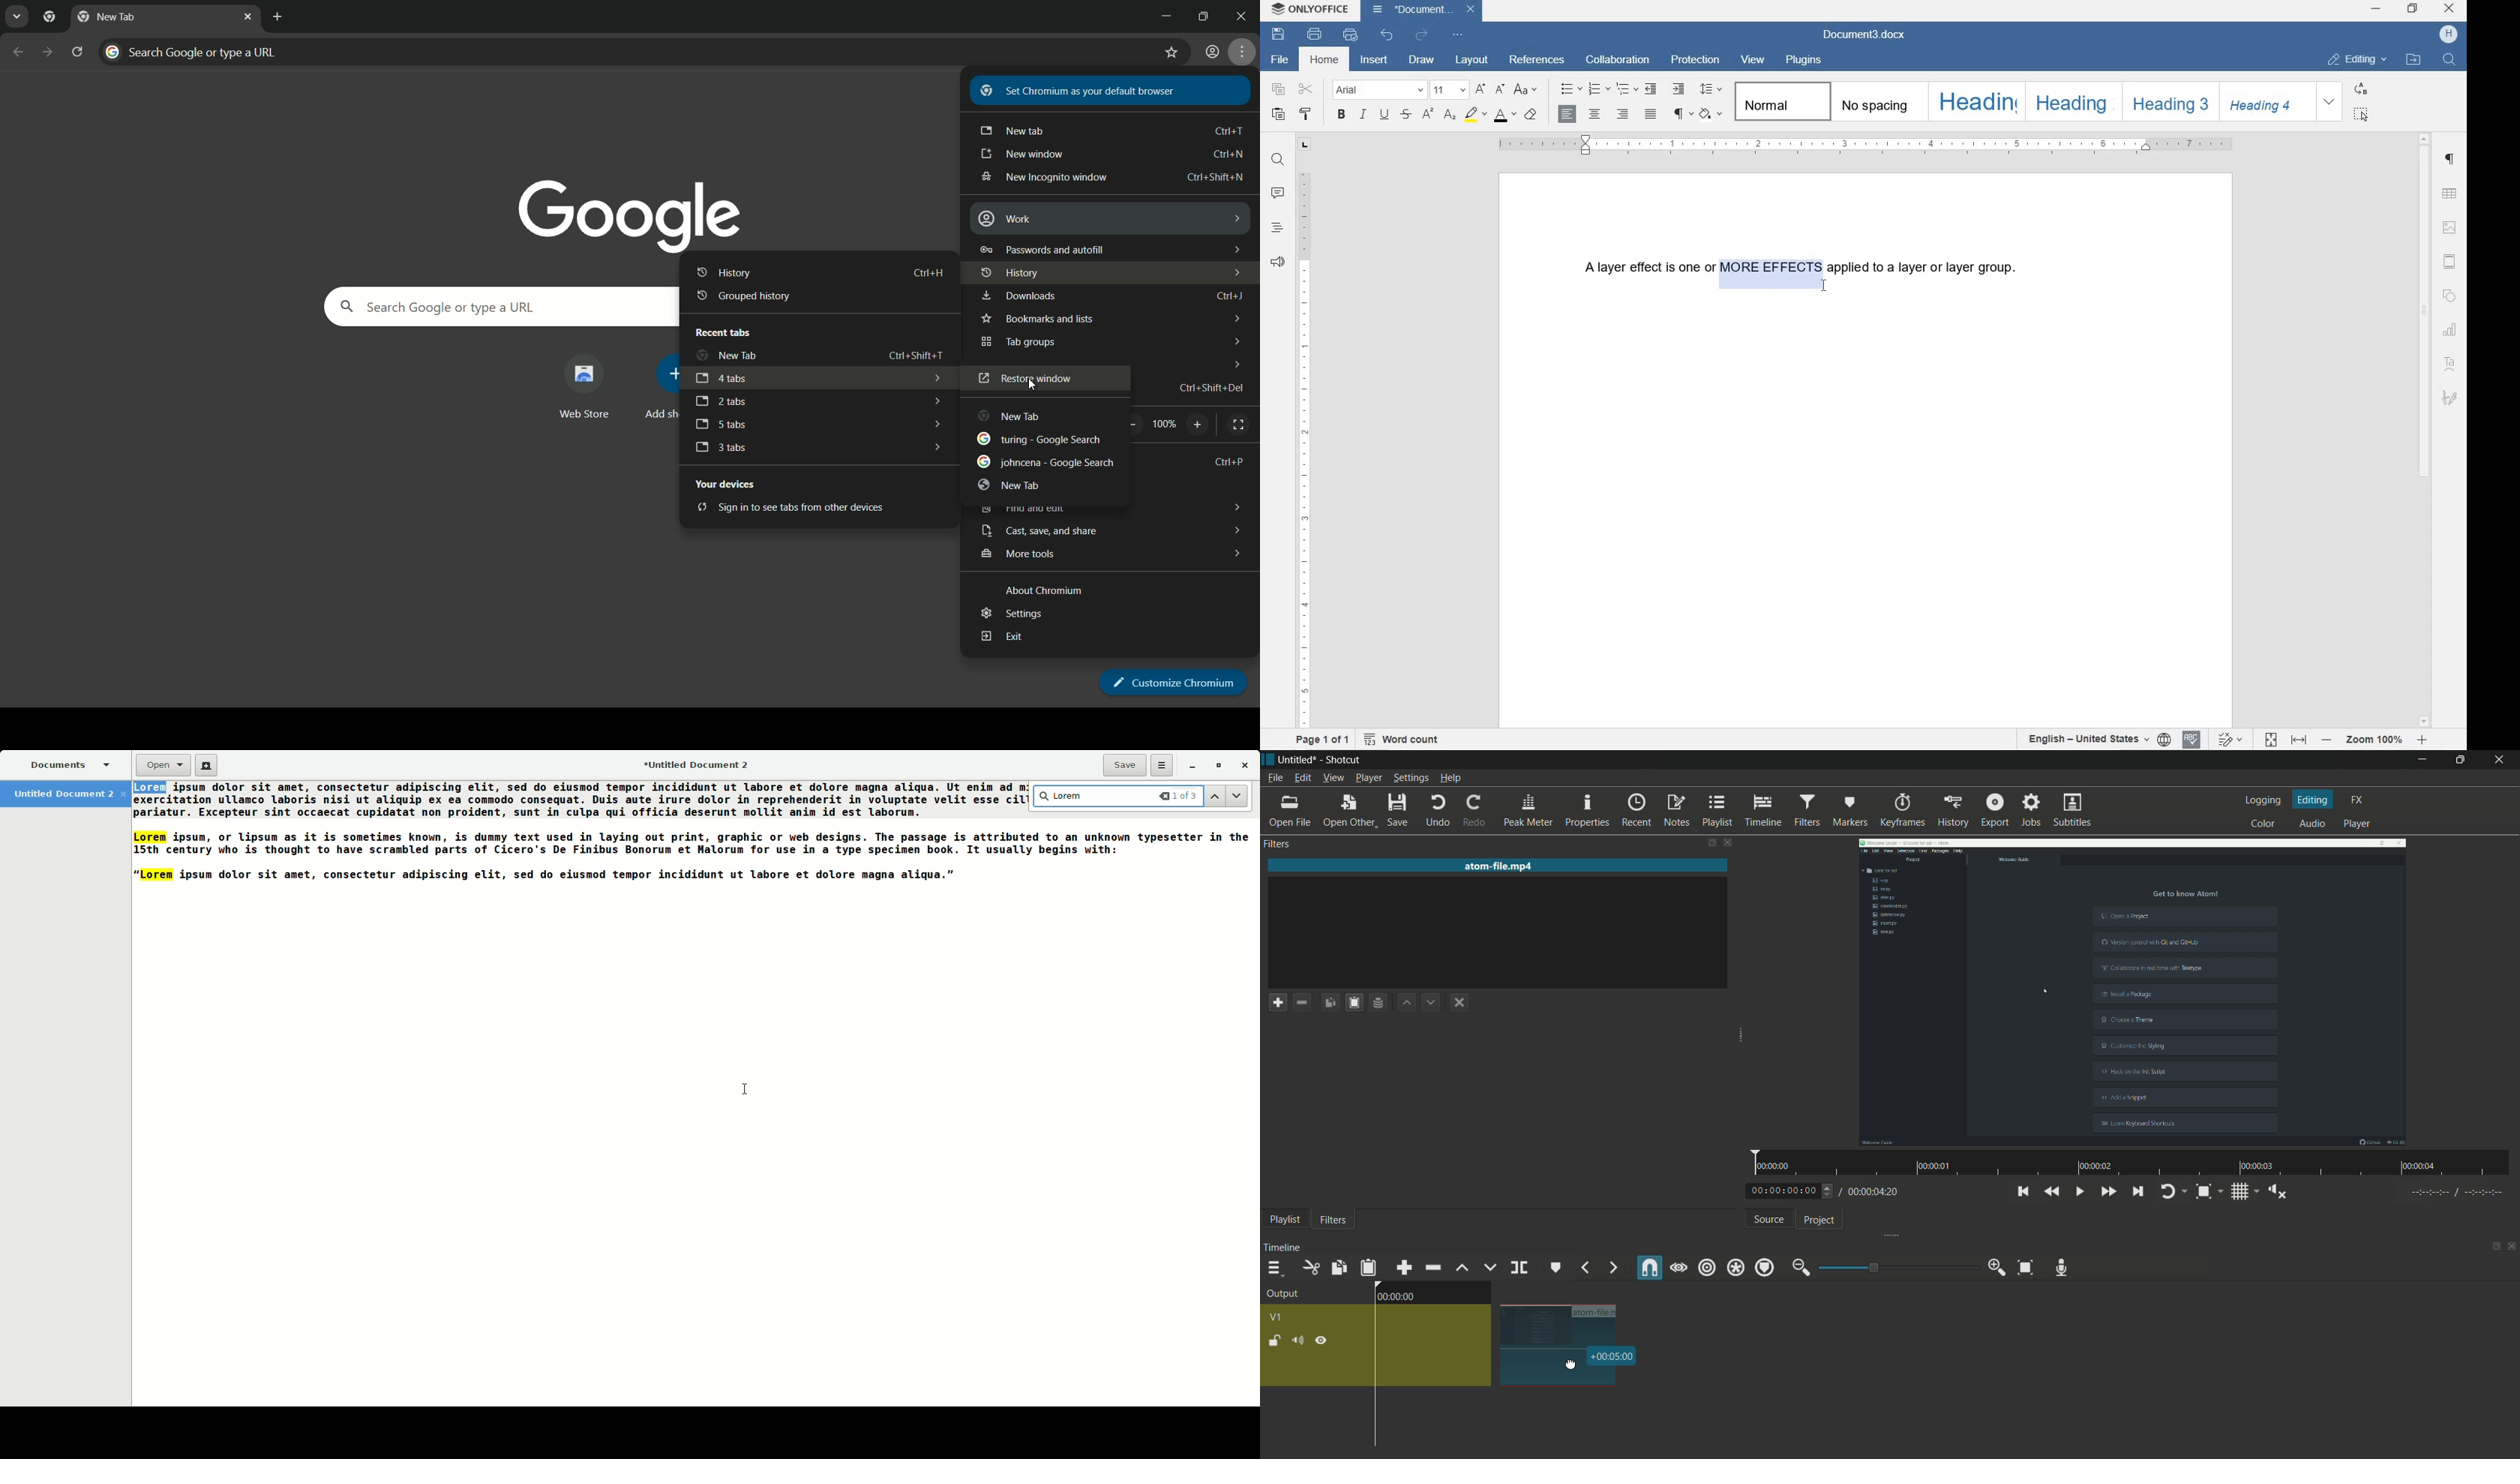 The image size is (2520, 1484). What do you see at coordinates (1375, 63) in the screenshot?
I see `INSERT` at bounding box center [1375, 63].